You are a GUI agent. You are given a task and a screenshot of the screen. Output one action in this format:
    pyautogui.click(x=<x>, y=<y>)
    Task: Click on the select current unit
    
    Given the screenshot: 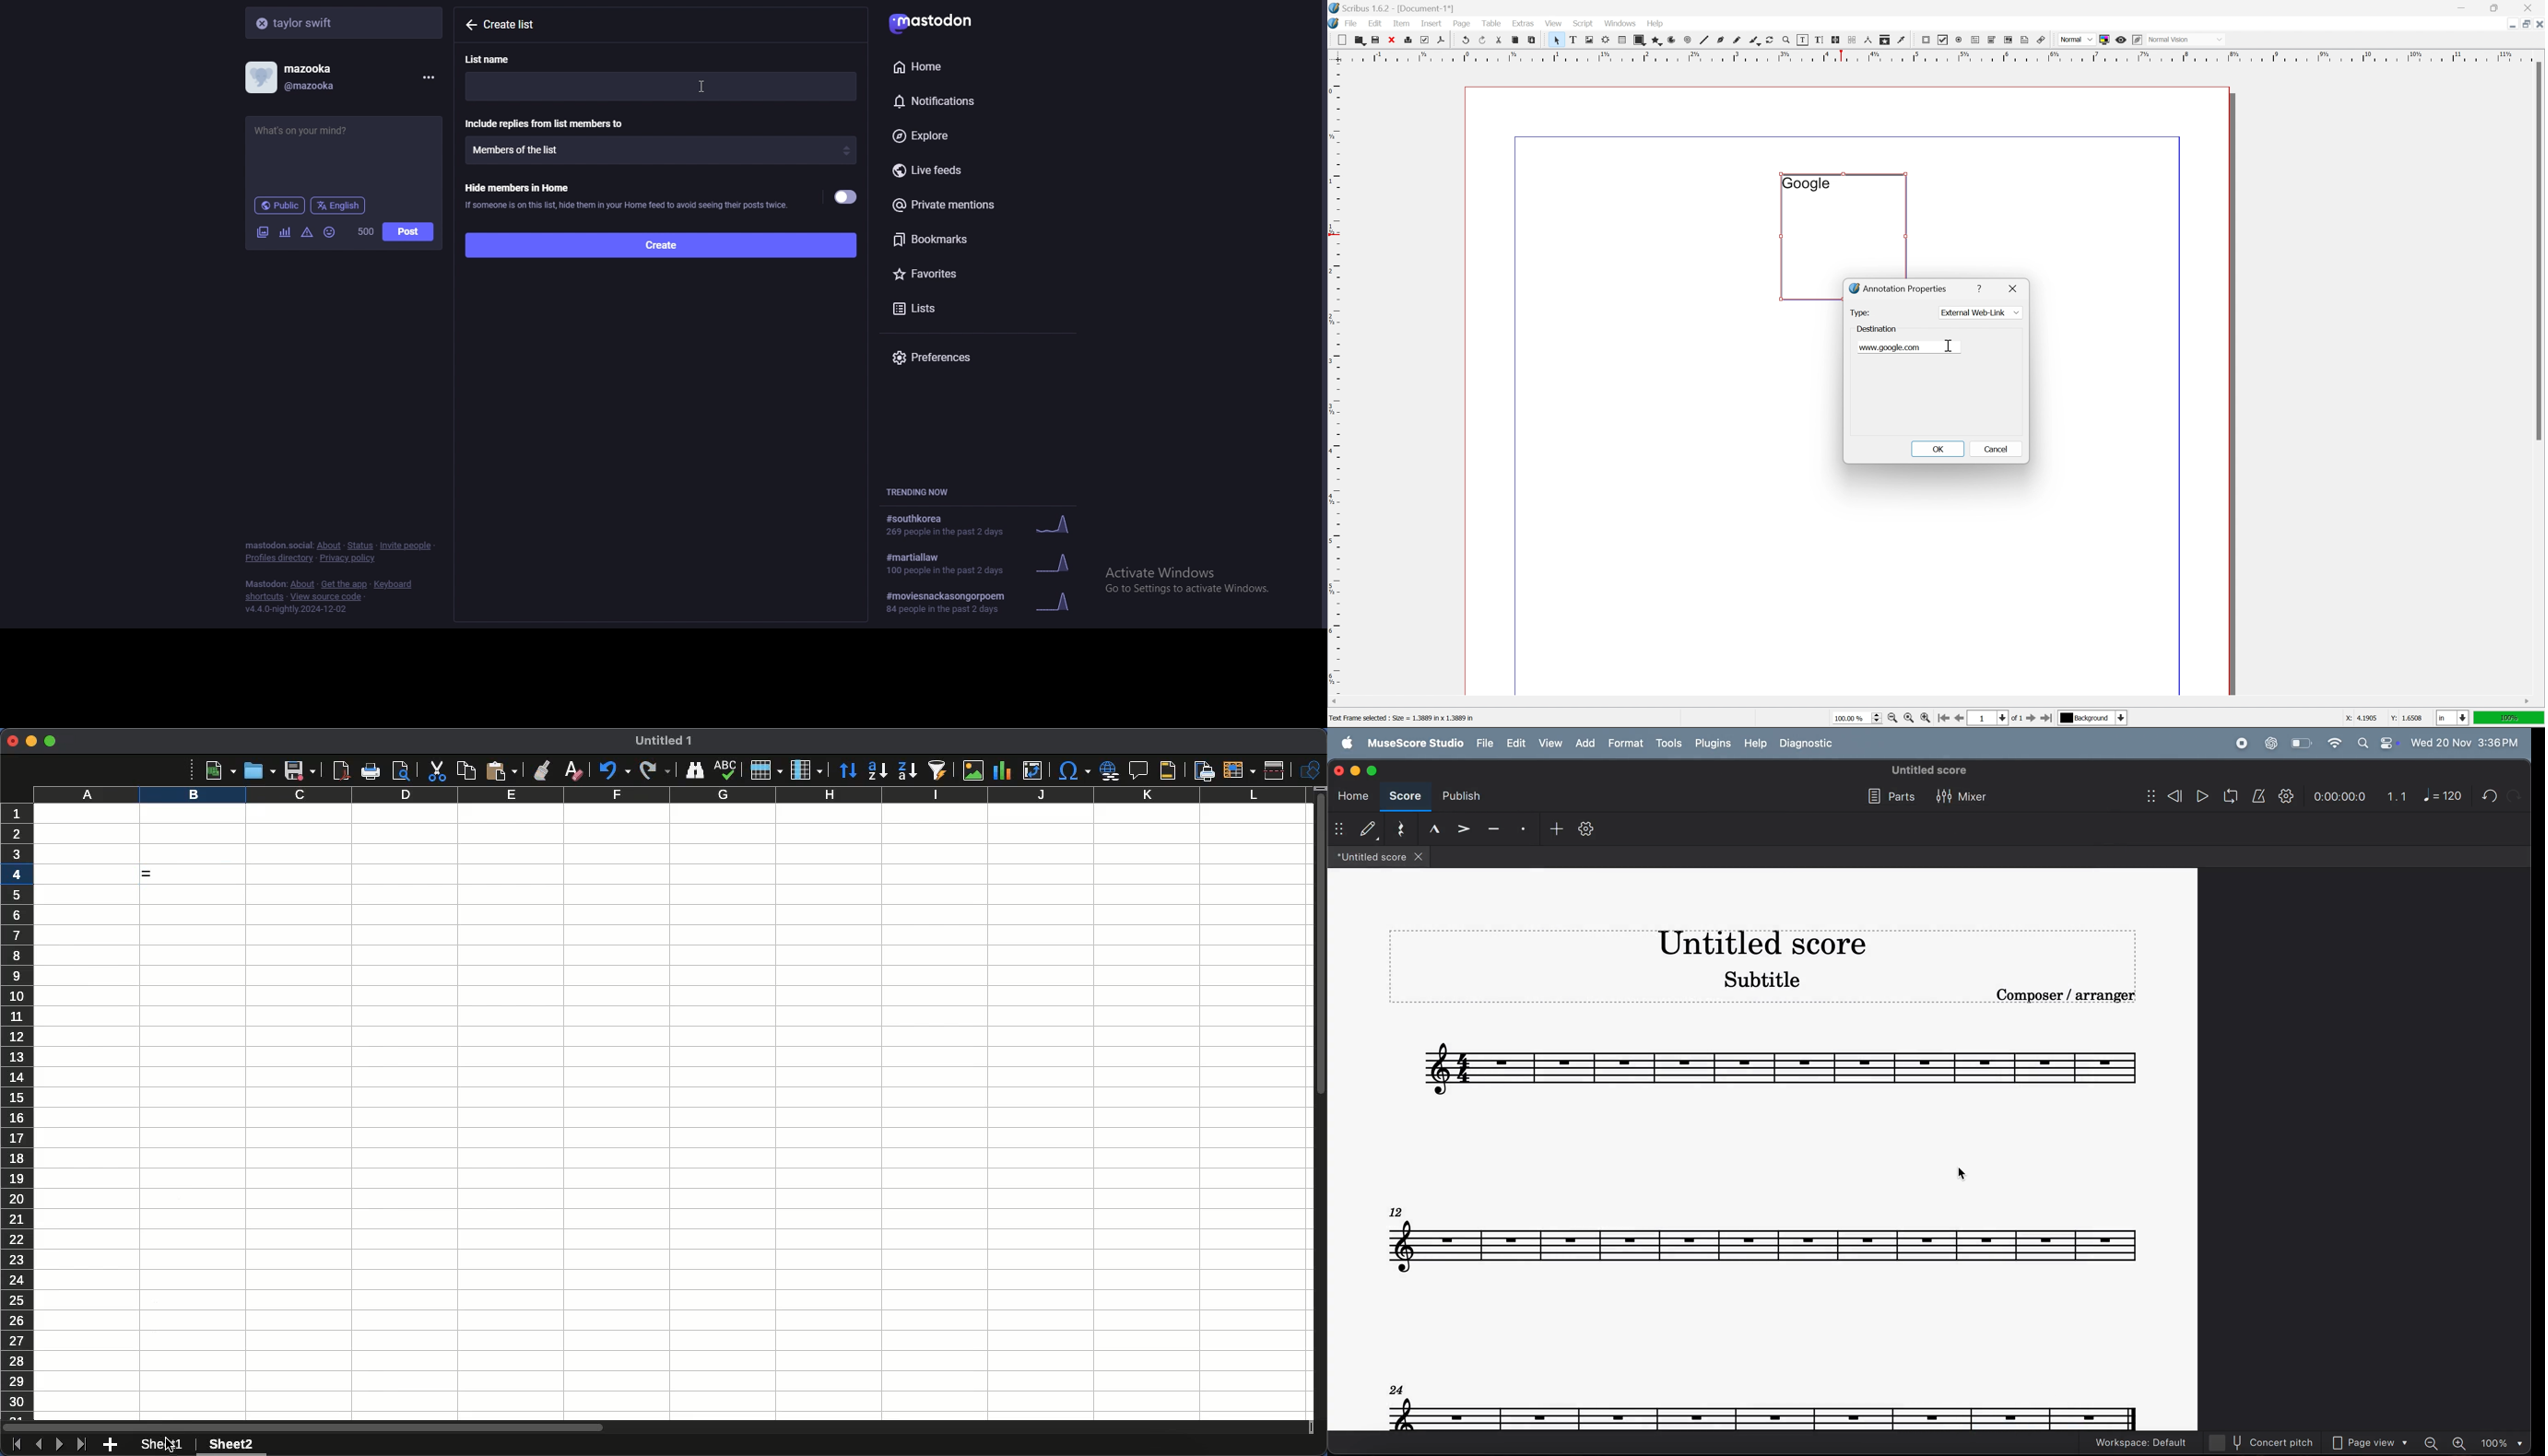 What is the action you would take?
    pyautogui.click(x=2454, y=718)
    